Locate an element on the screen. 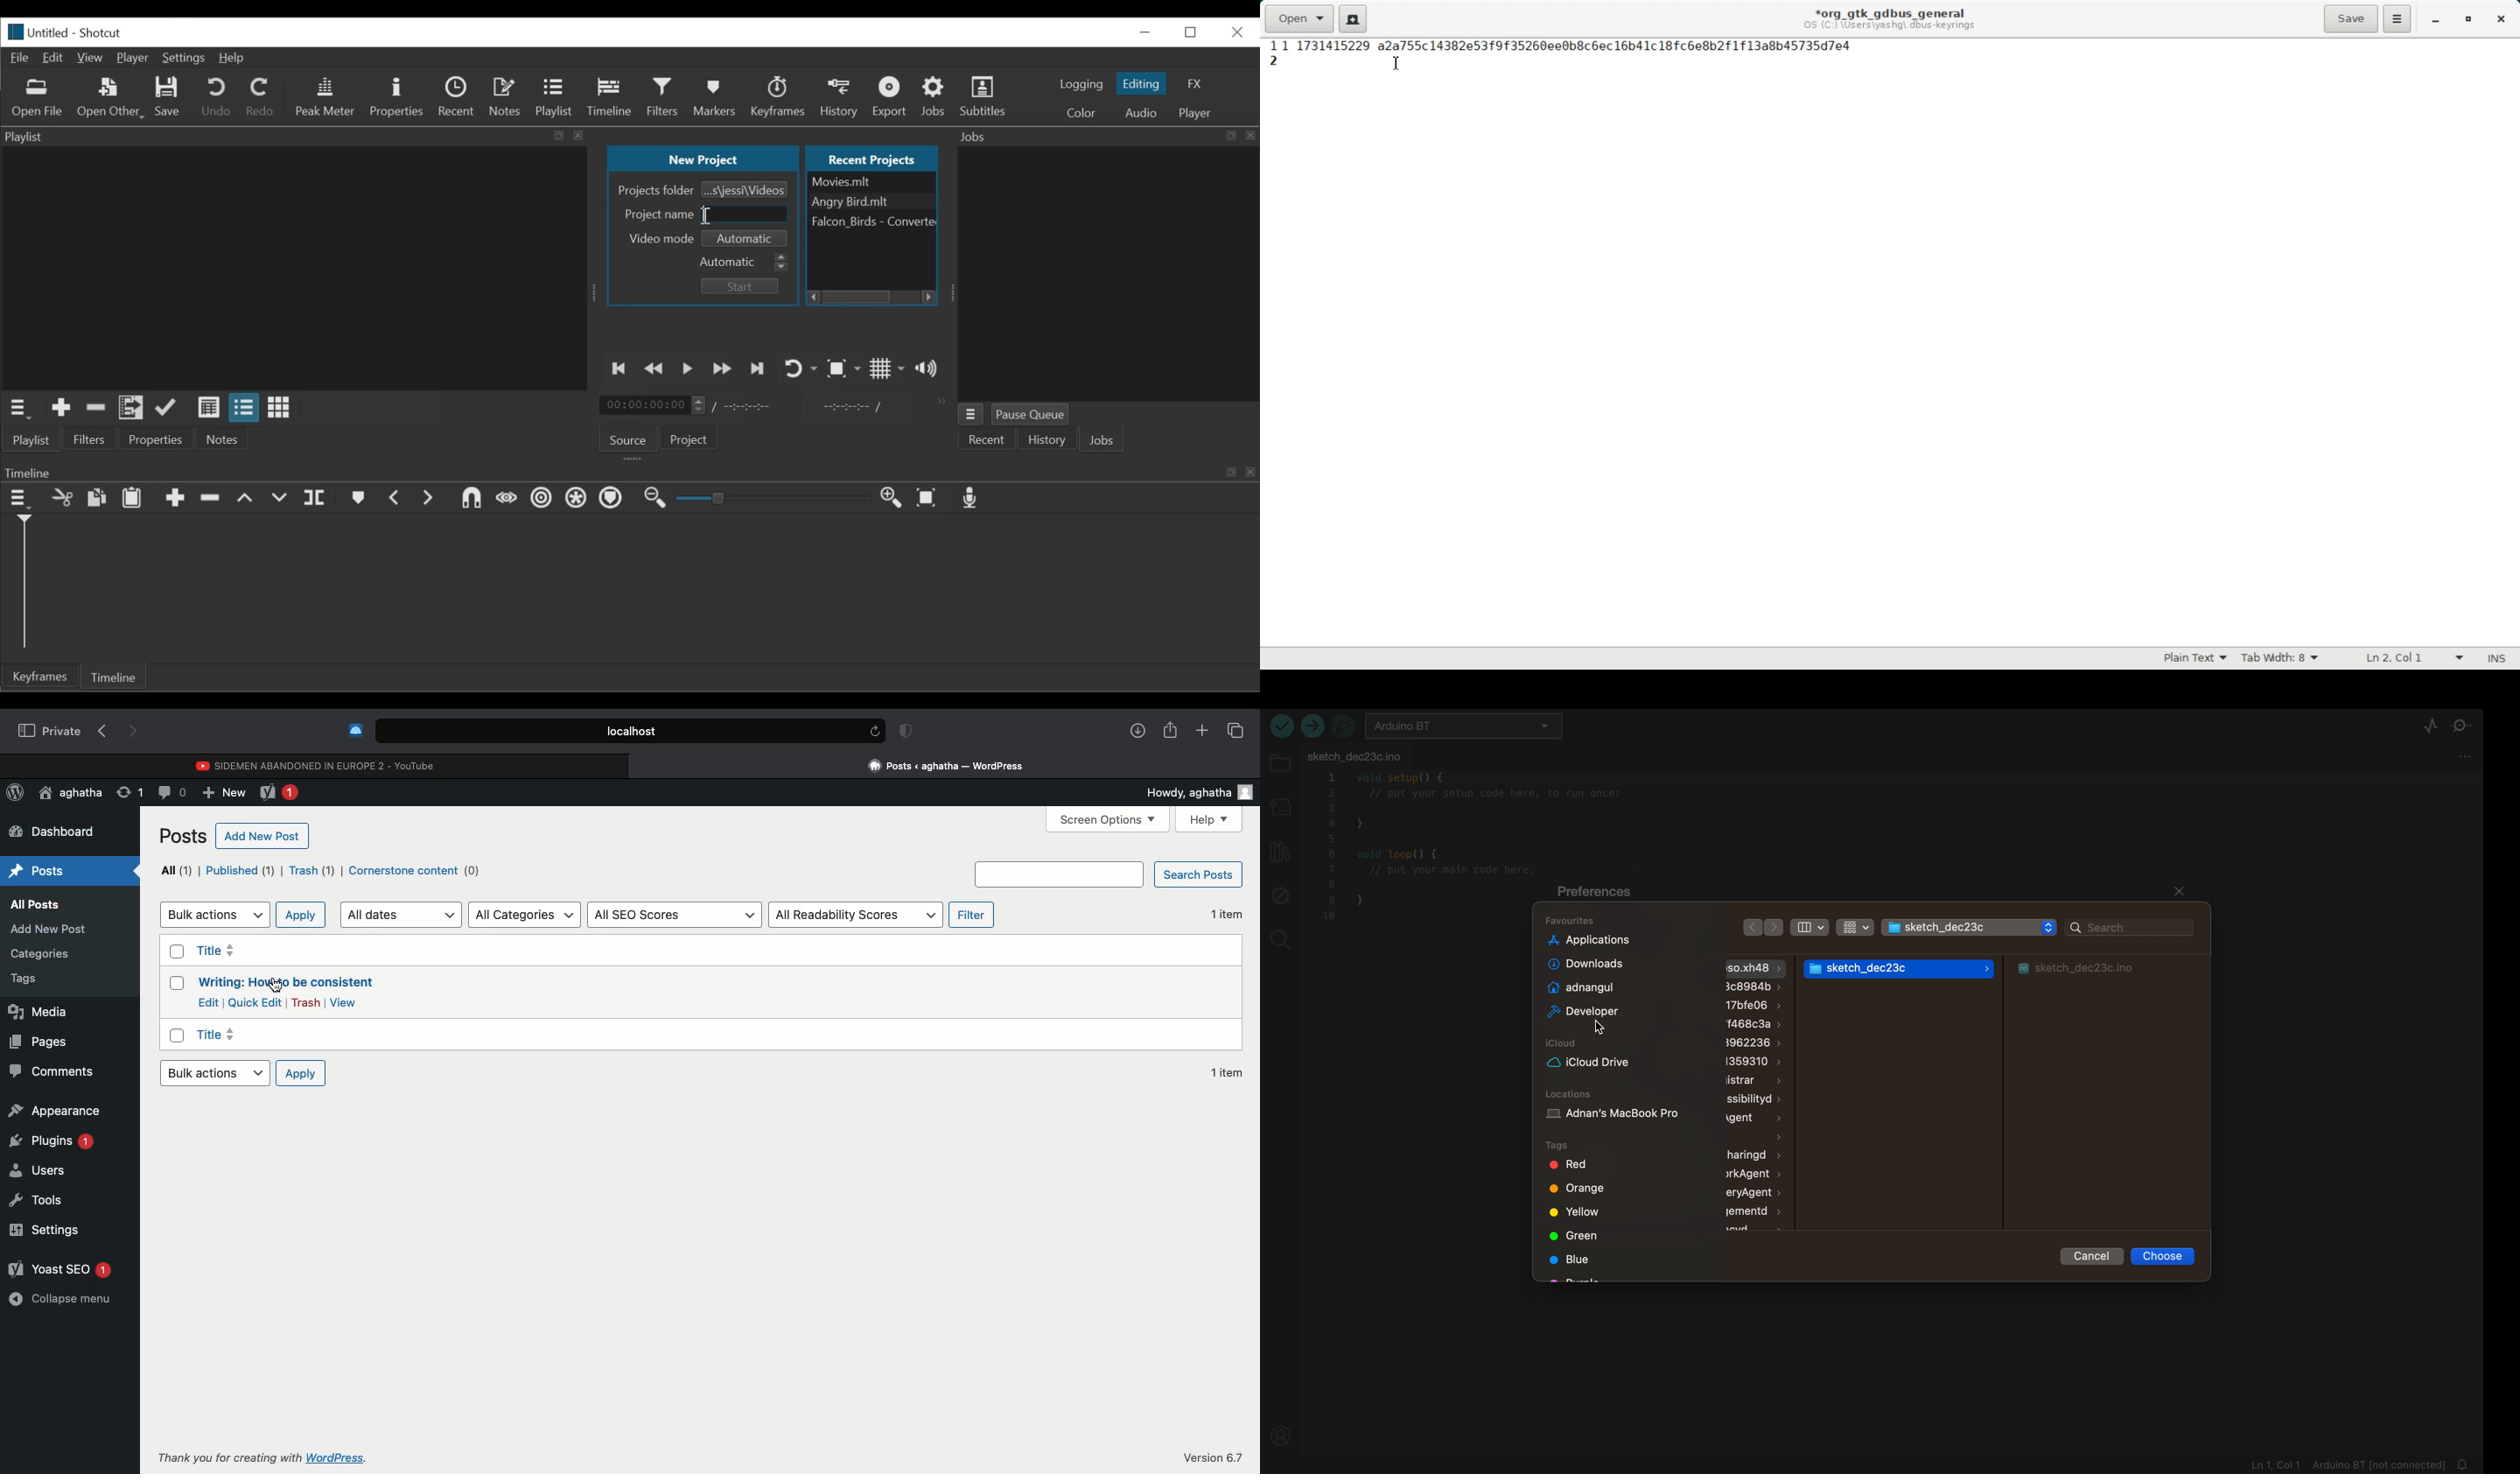 This screenshot has width=2520, height=1484. Source is located at coordinates (628, 440).